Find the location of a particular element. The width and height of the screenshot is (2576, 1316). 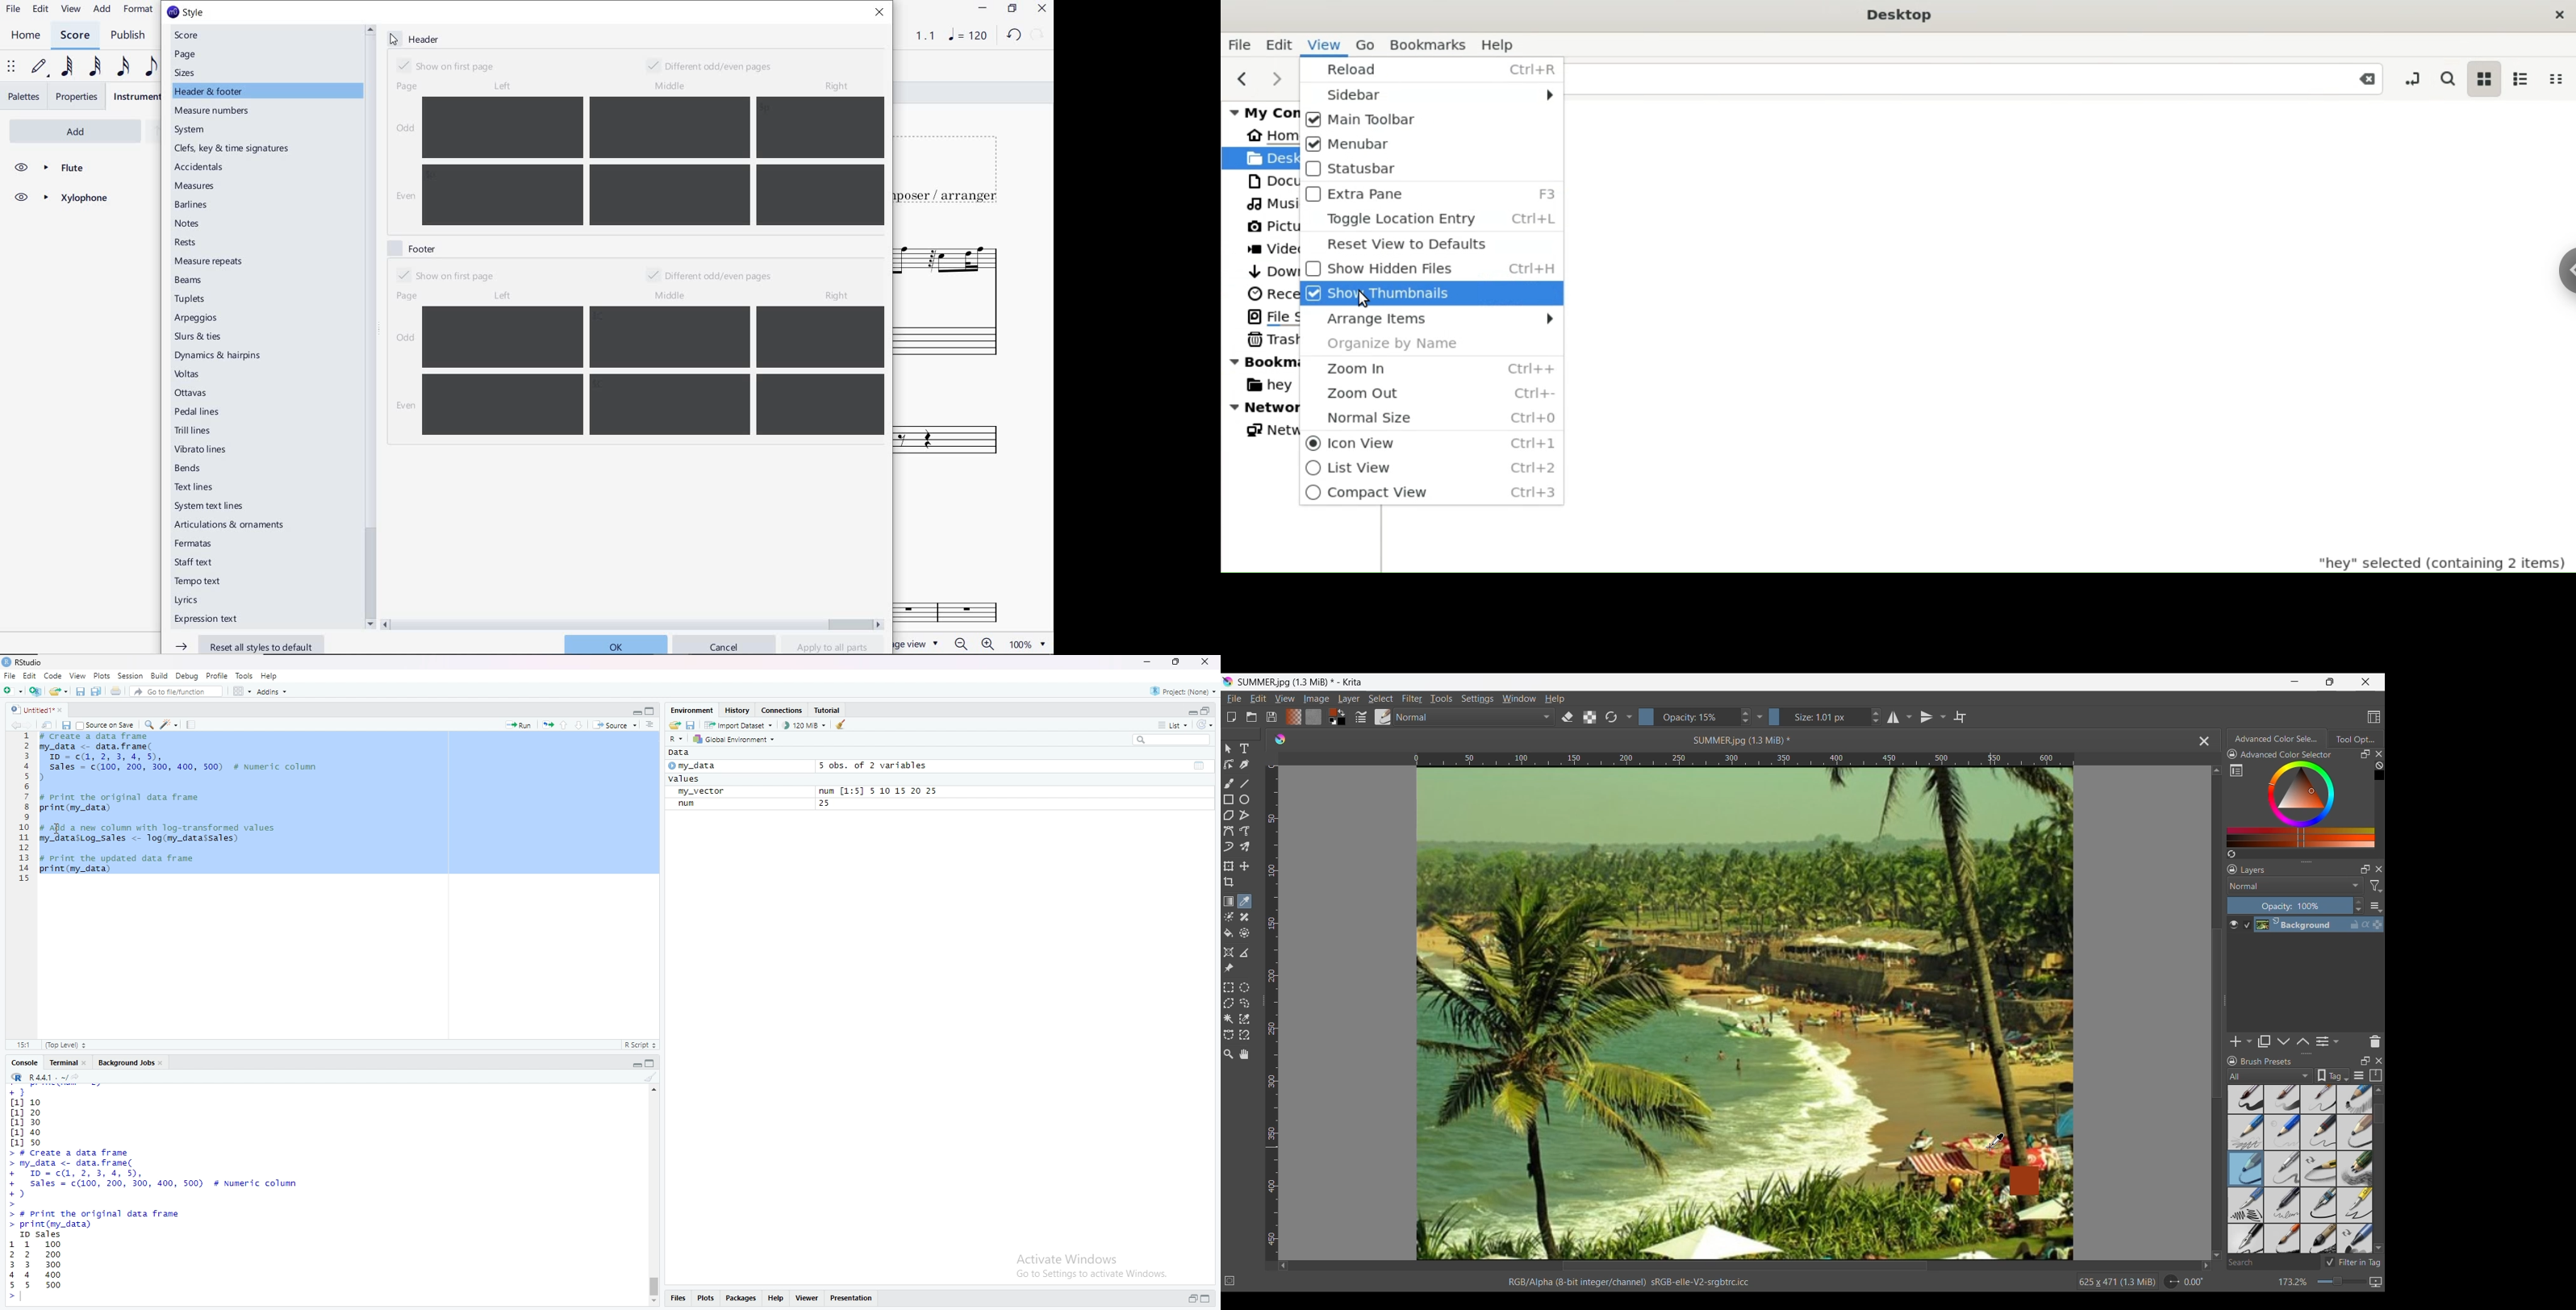

files is located at coordinates (682, 1299).